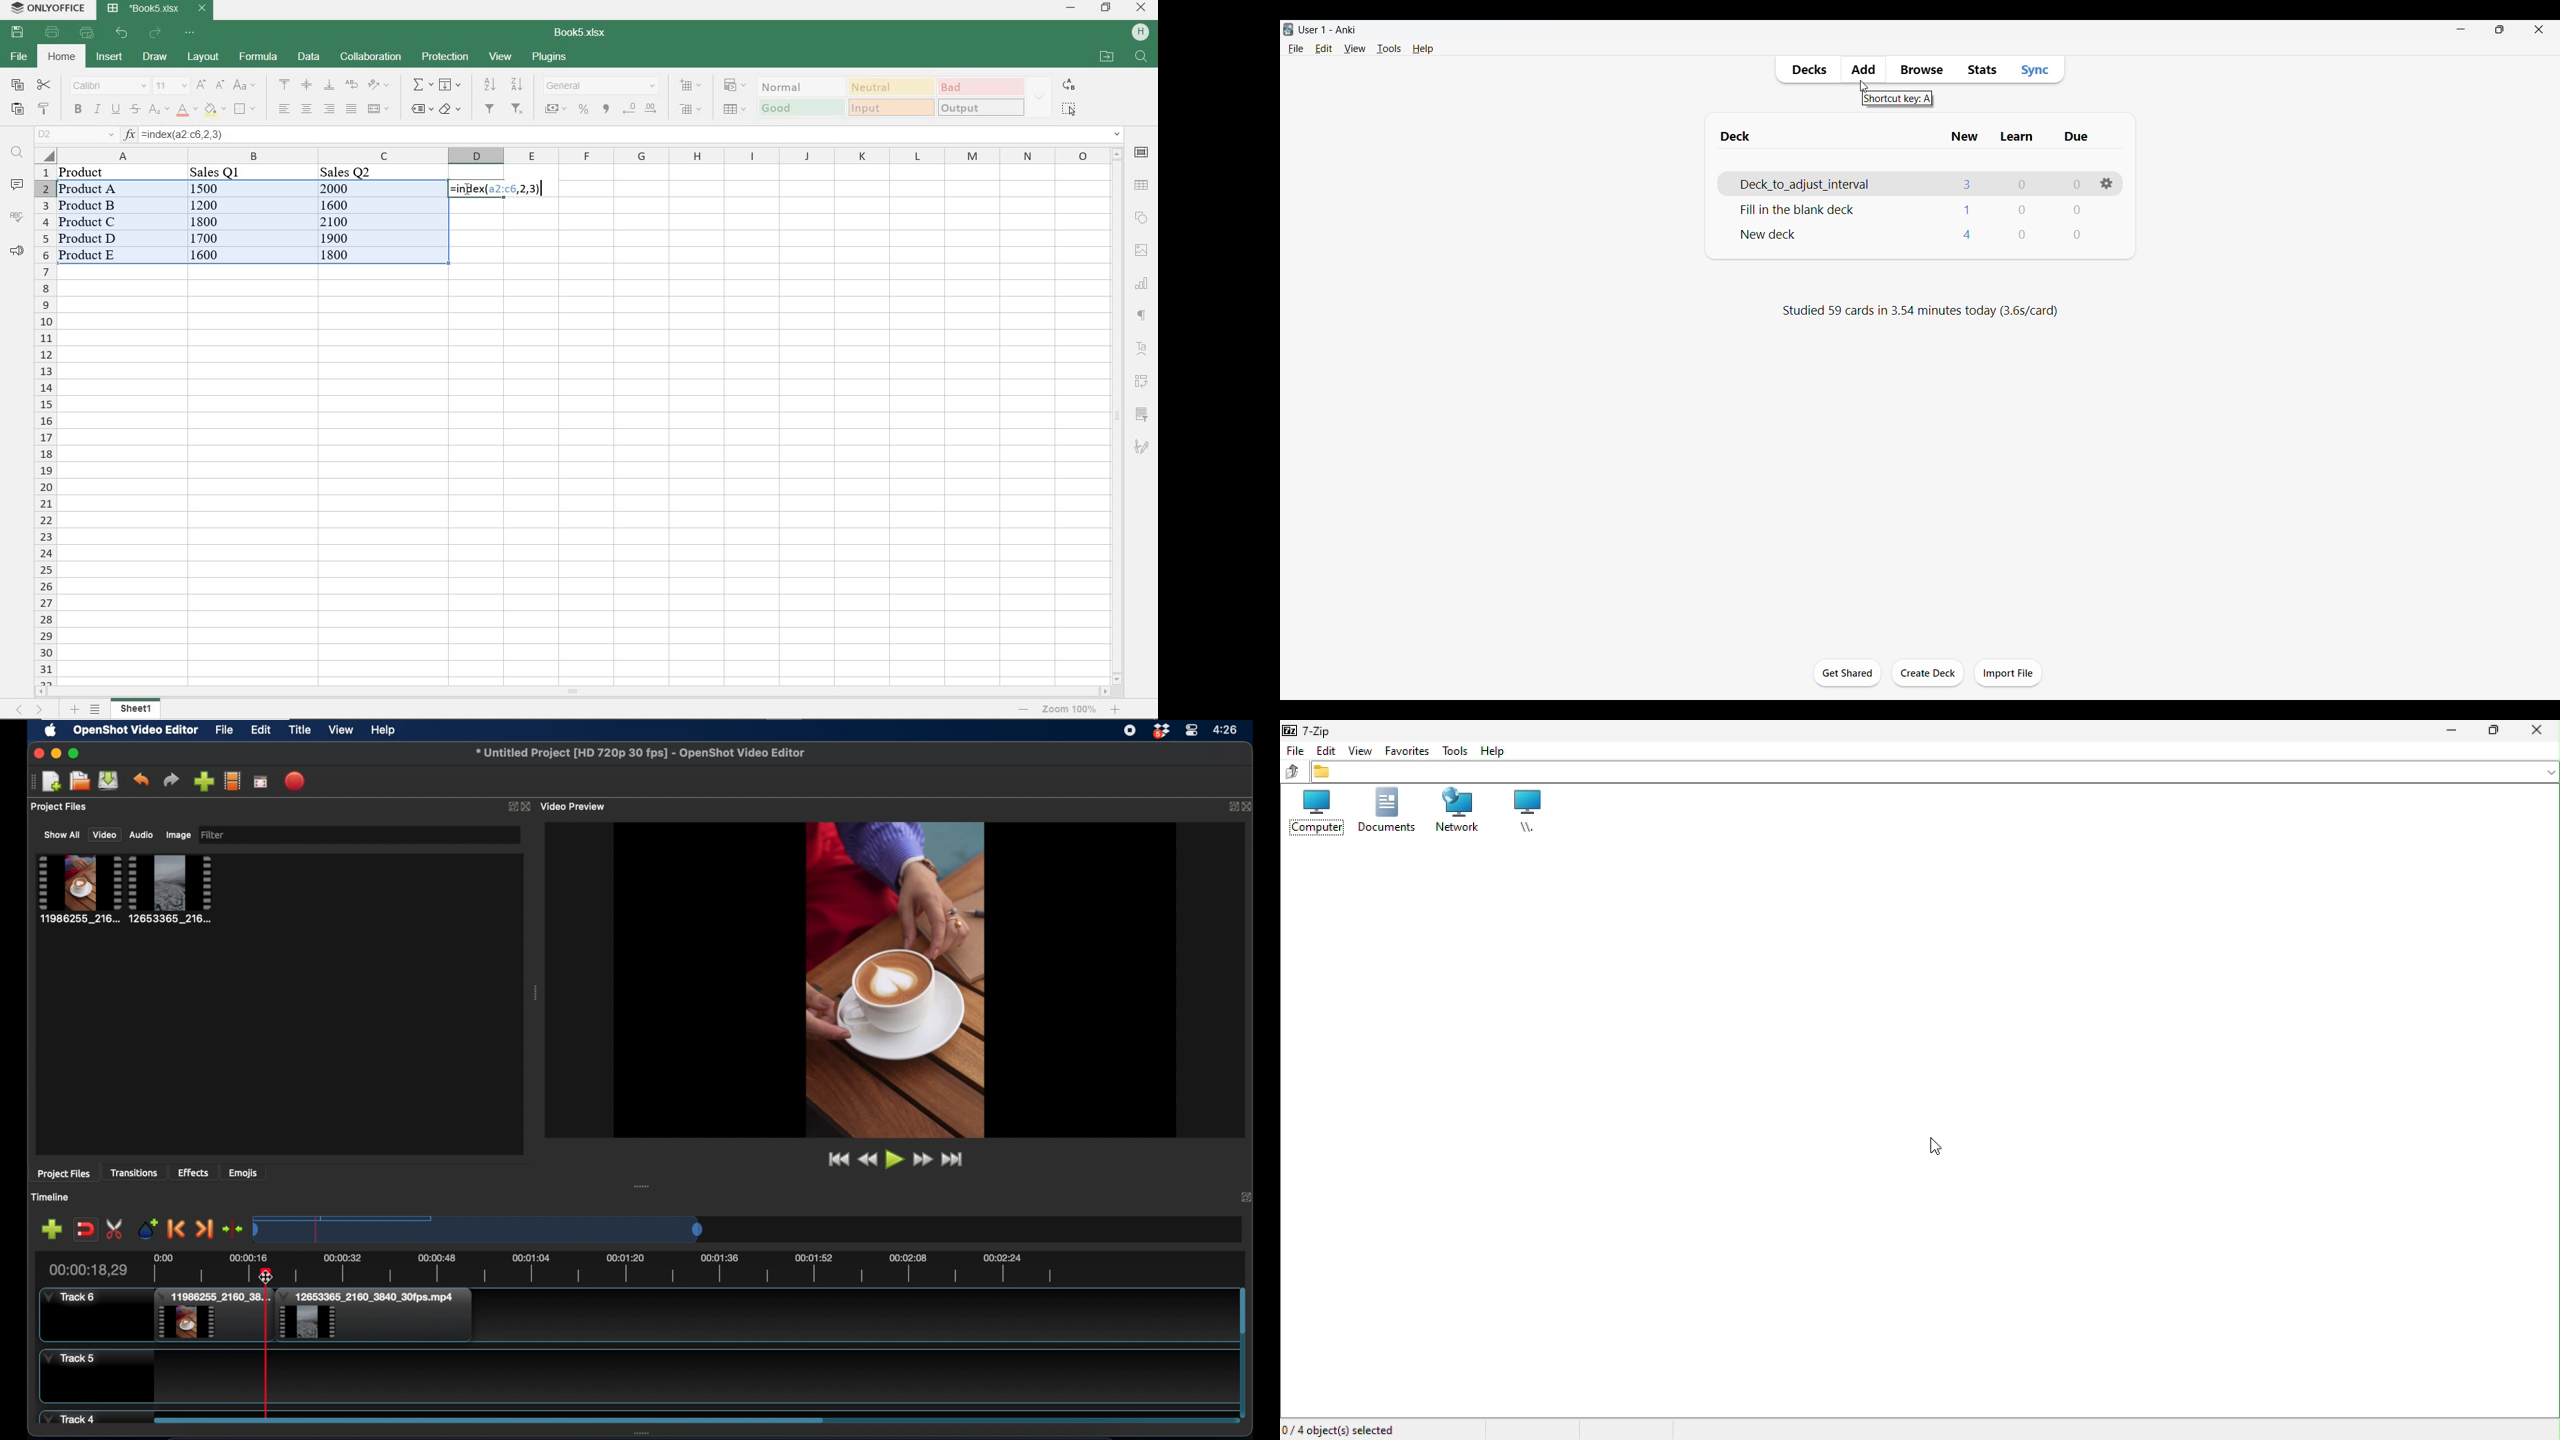  What do you see at coordinates (71, 1417) in the screenshot?
I see `track 4` at bounding box center [71, 1417].